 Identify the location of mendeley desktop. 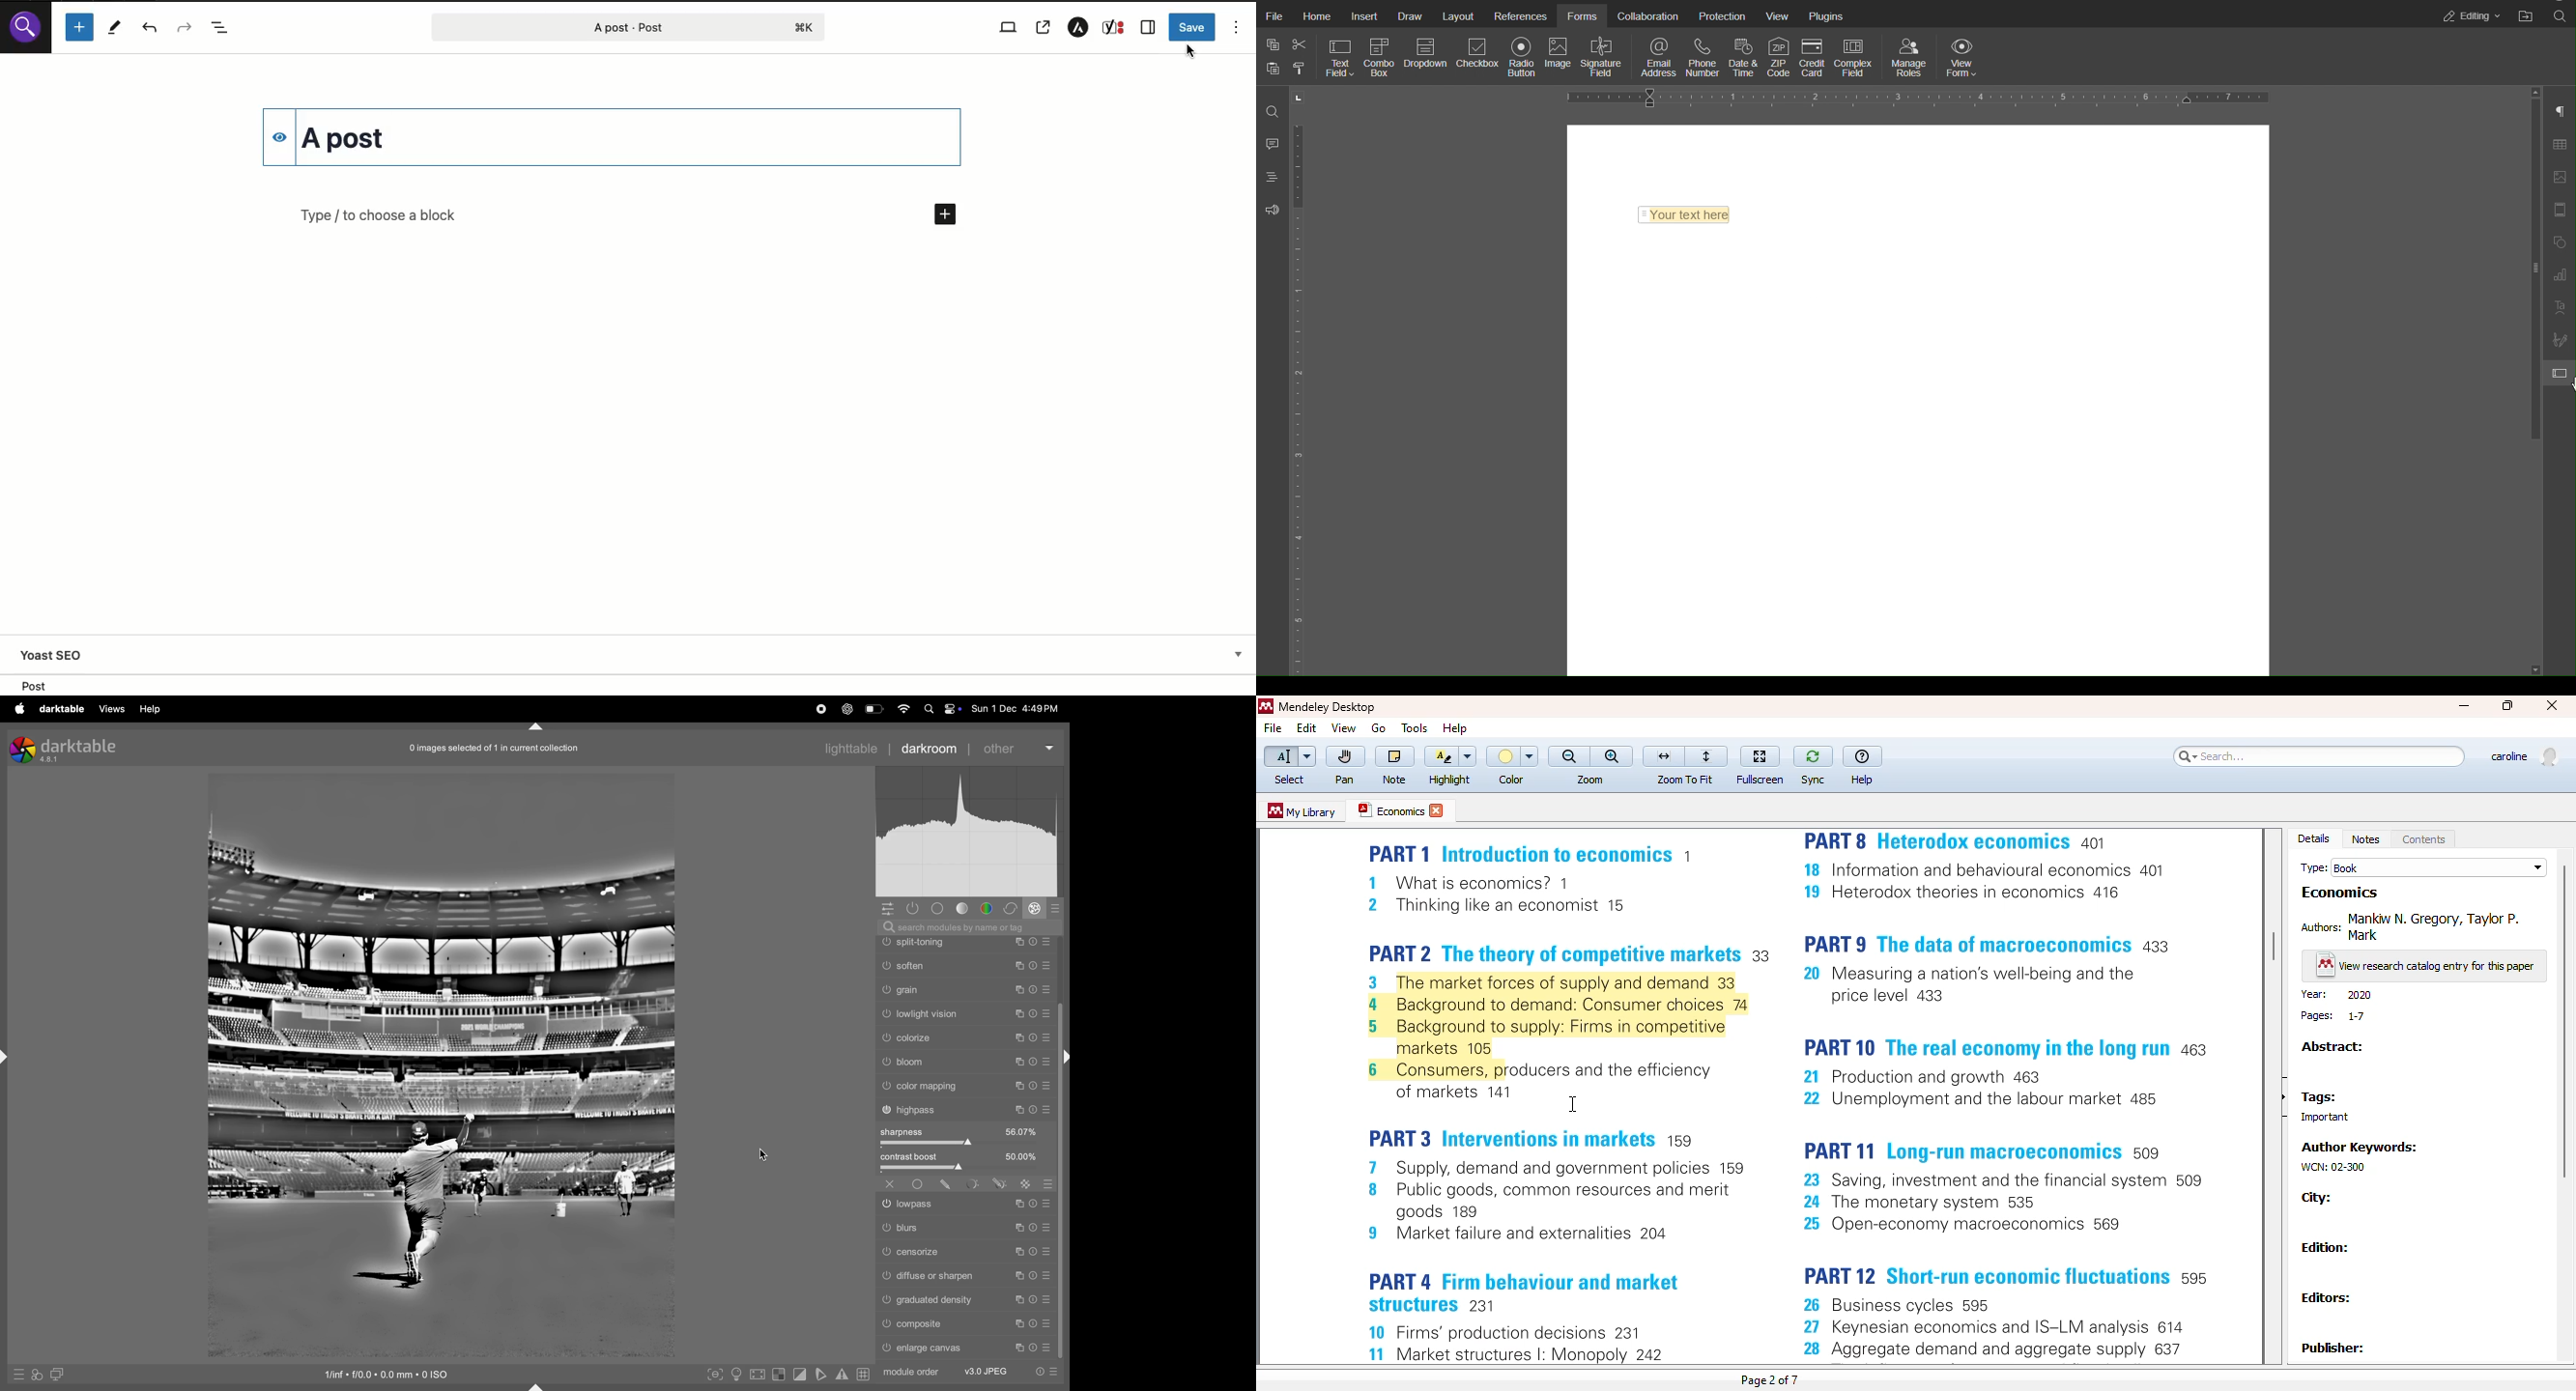
(1328, 707).